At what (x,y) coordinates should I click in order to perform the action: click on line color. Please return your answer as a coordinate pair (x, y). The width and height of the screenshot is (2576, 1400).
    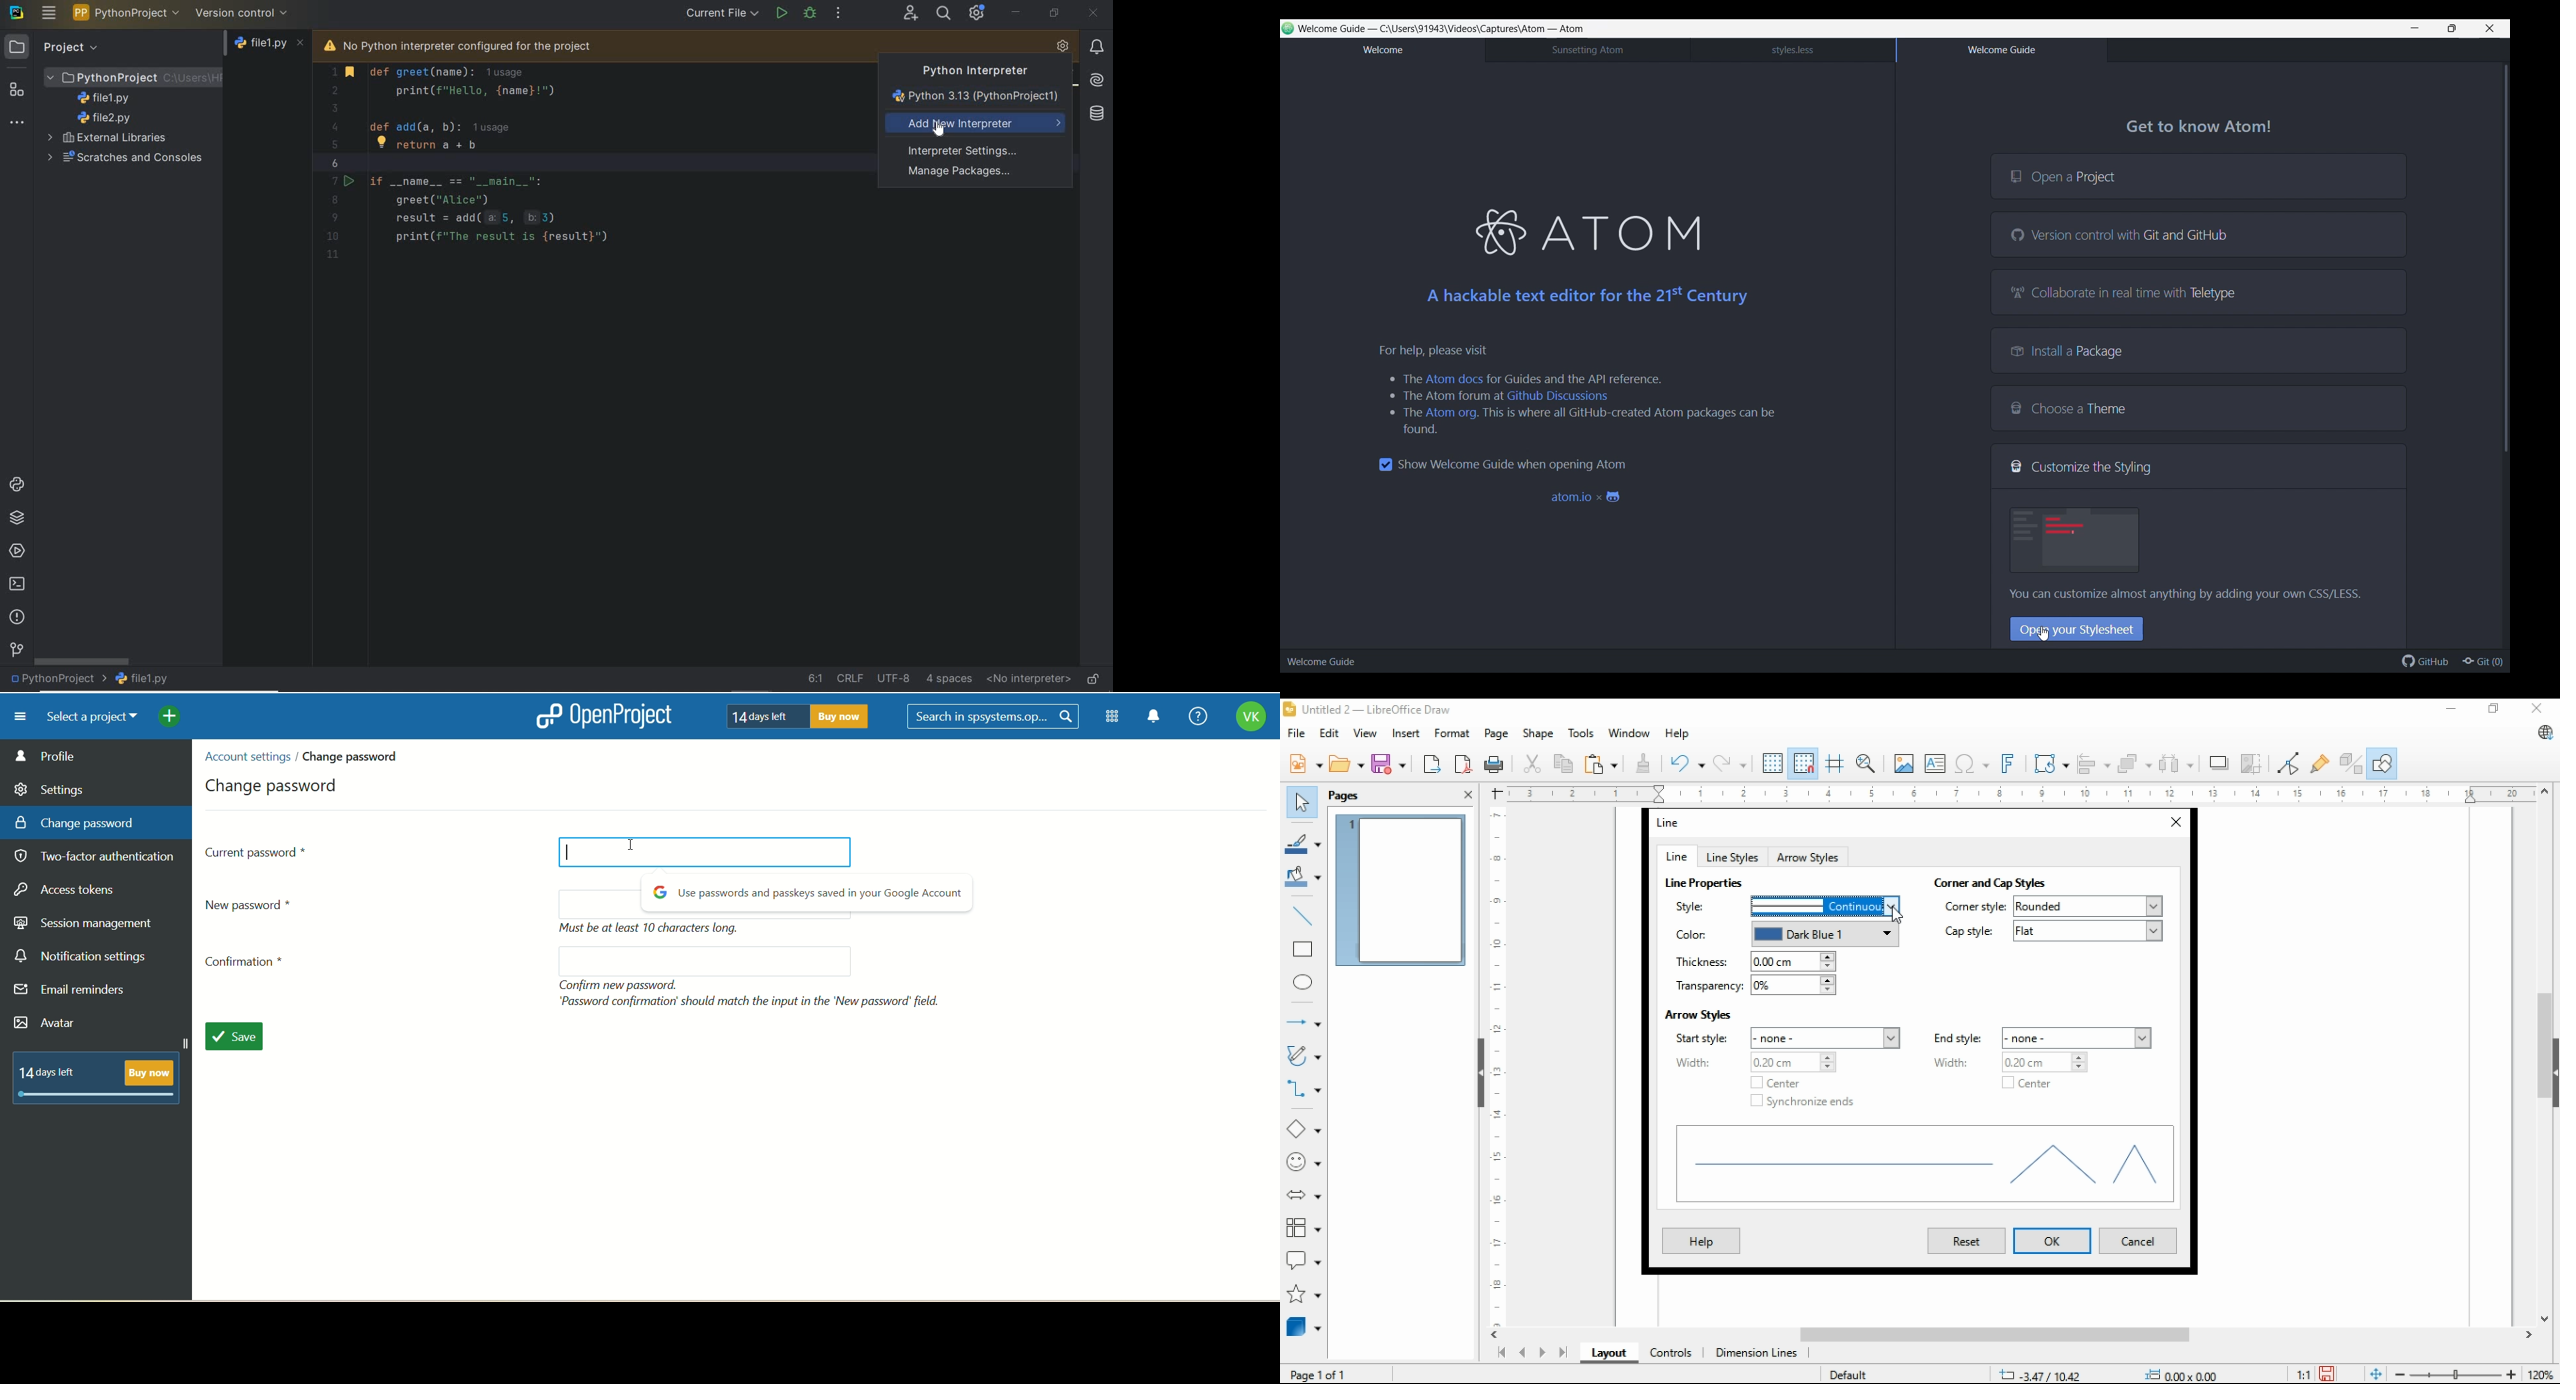
    Looking at the image, I should click on (1303, 842).